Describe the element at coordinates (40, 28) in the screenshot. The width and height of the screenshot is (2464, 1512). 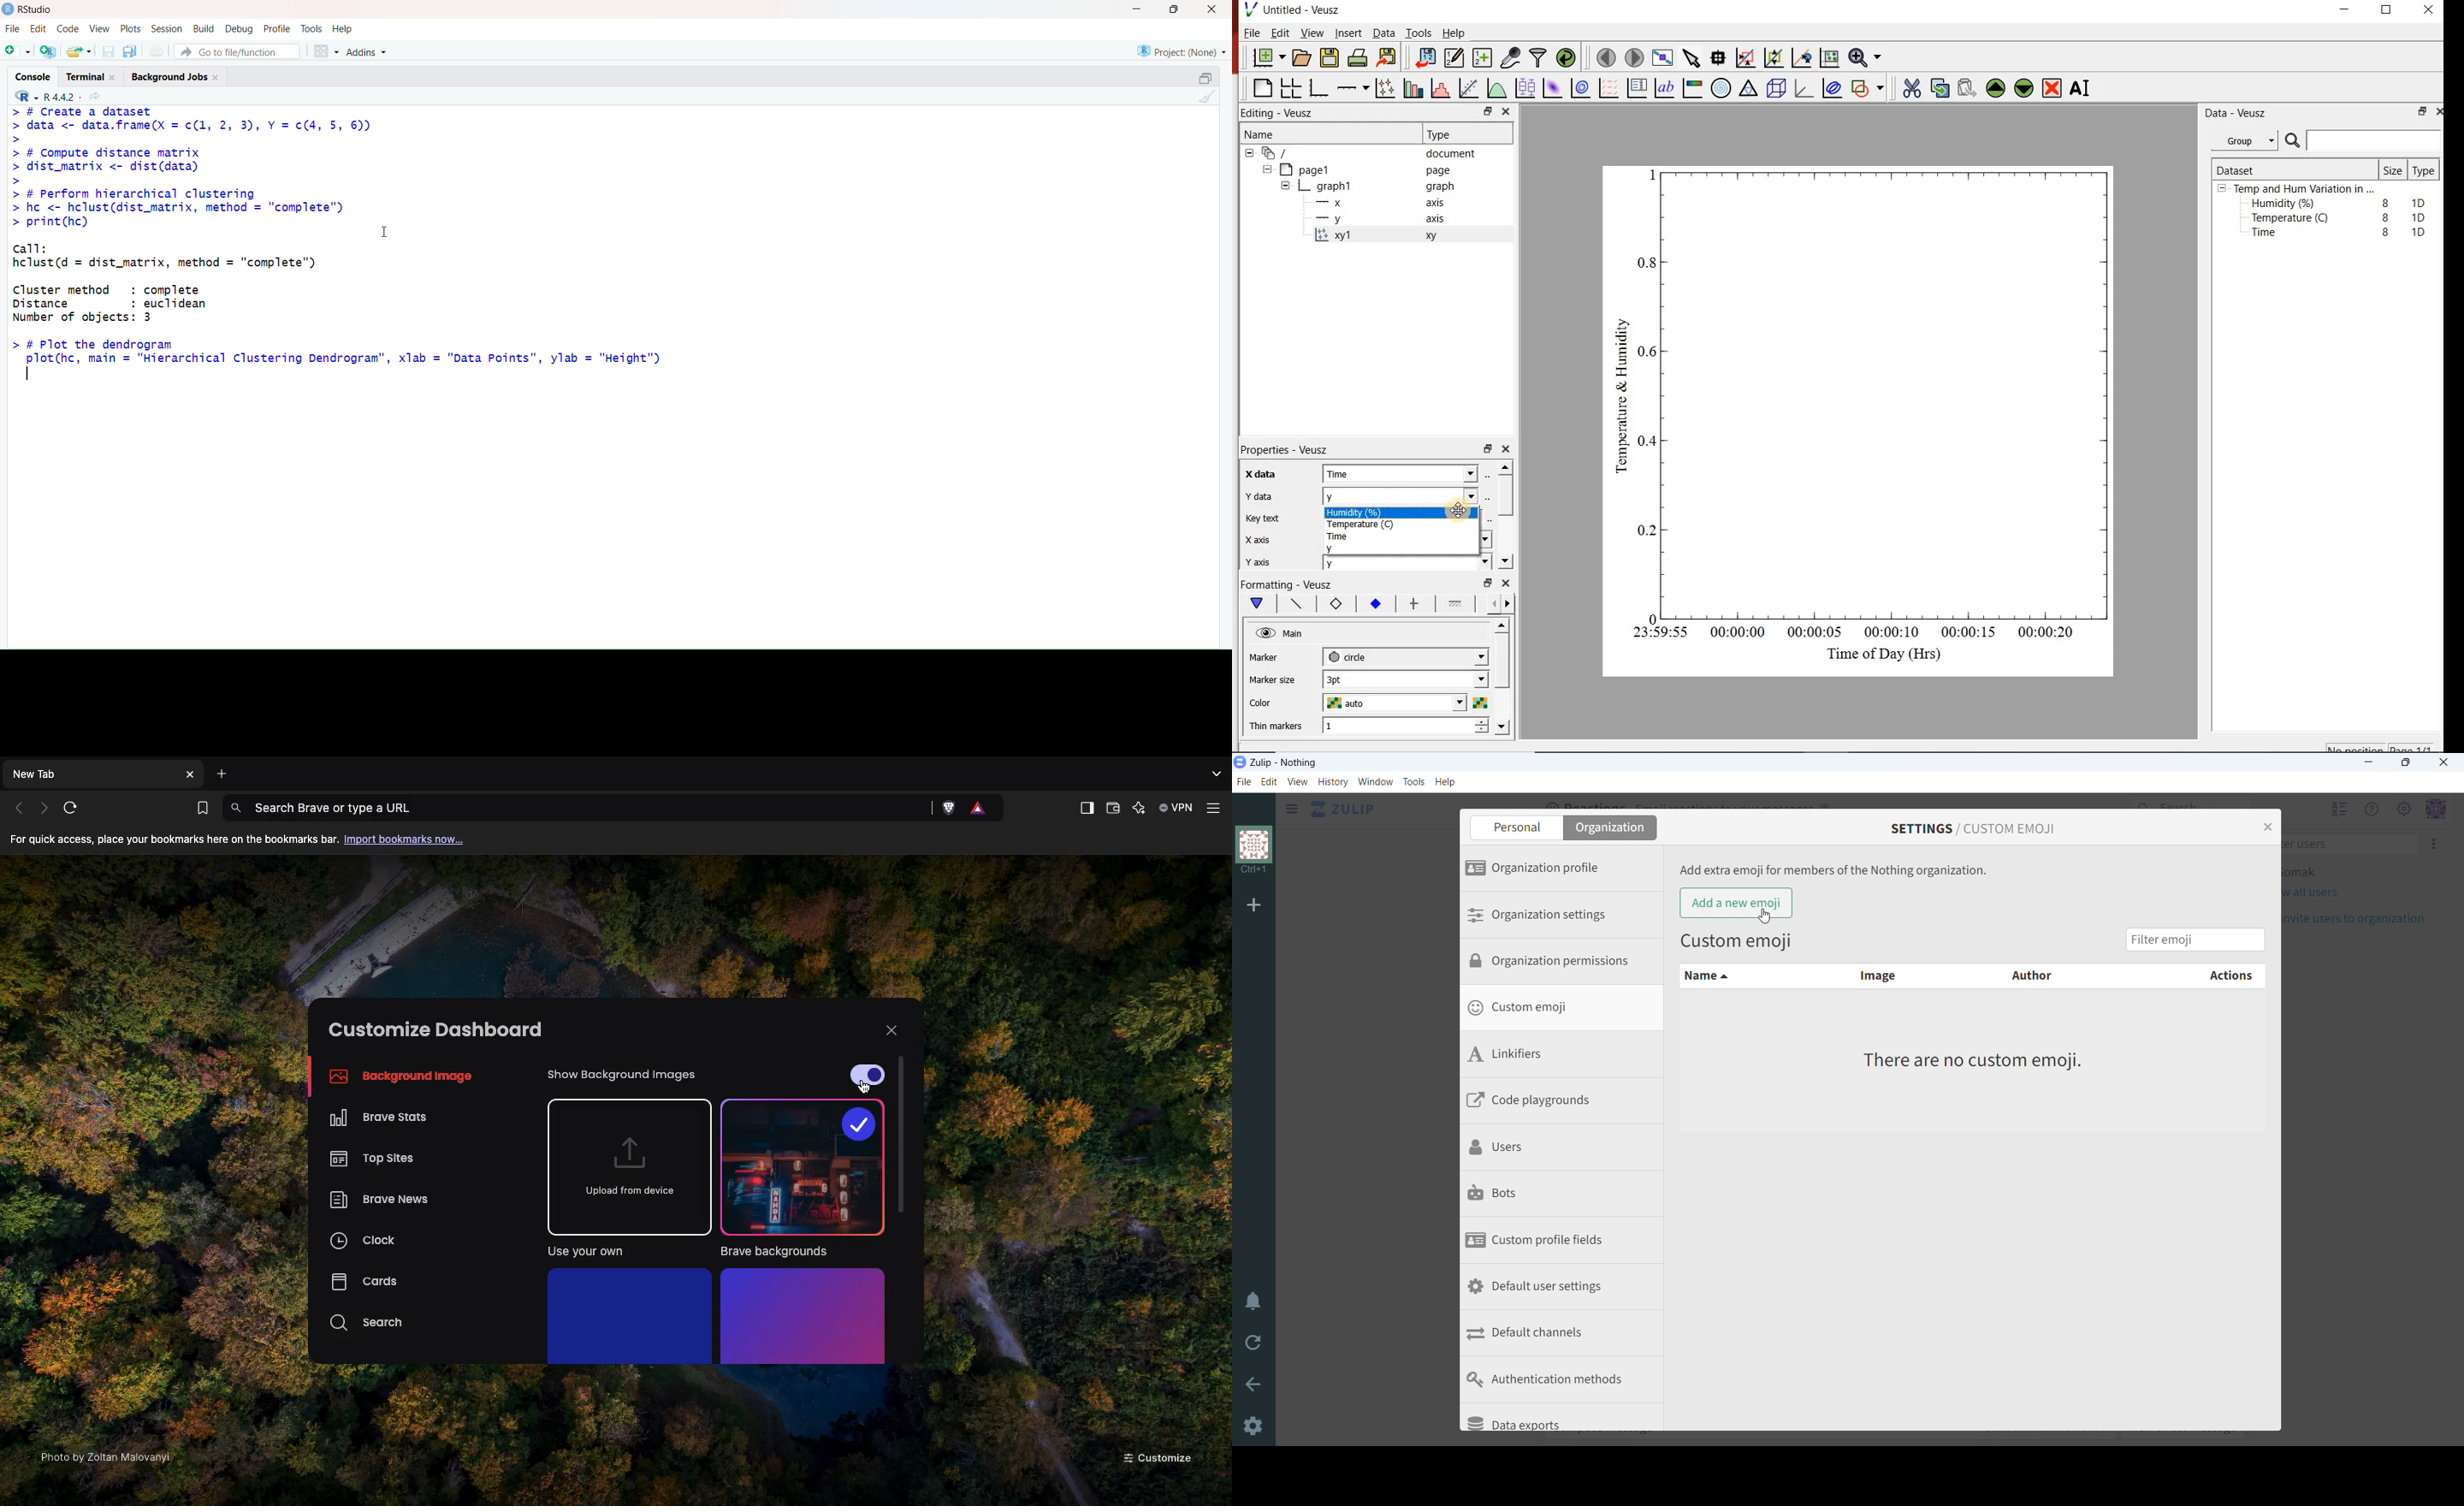
I see `Edit` at that location.